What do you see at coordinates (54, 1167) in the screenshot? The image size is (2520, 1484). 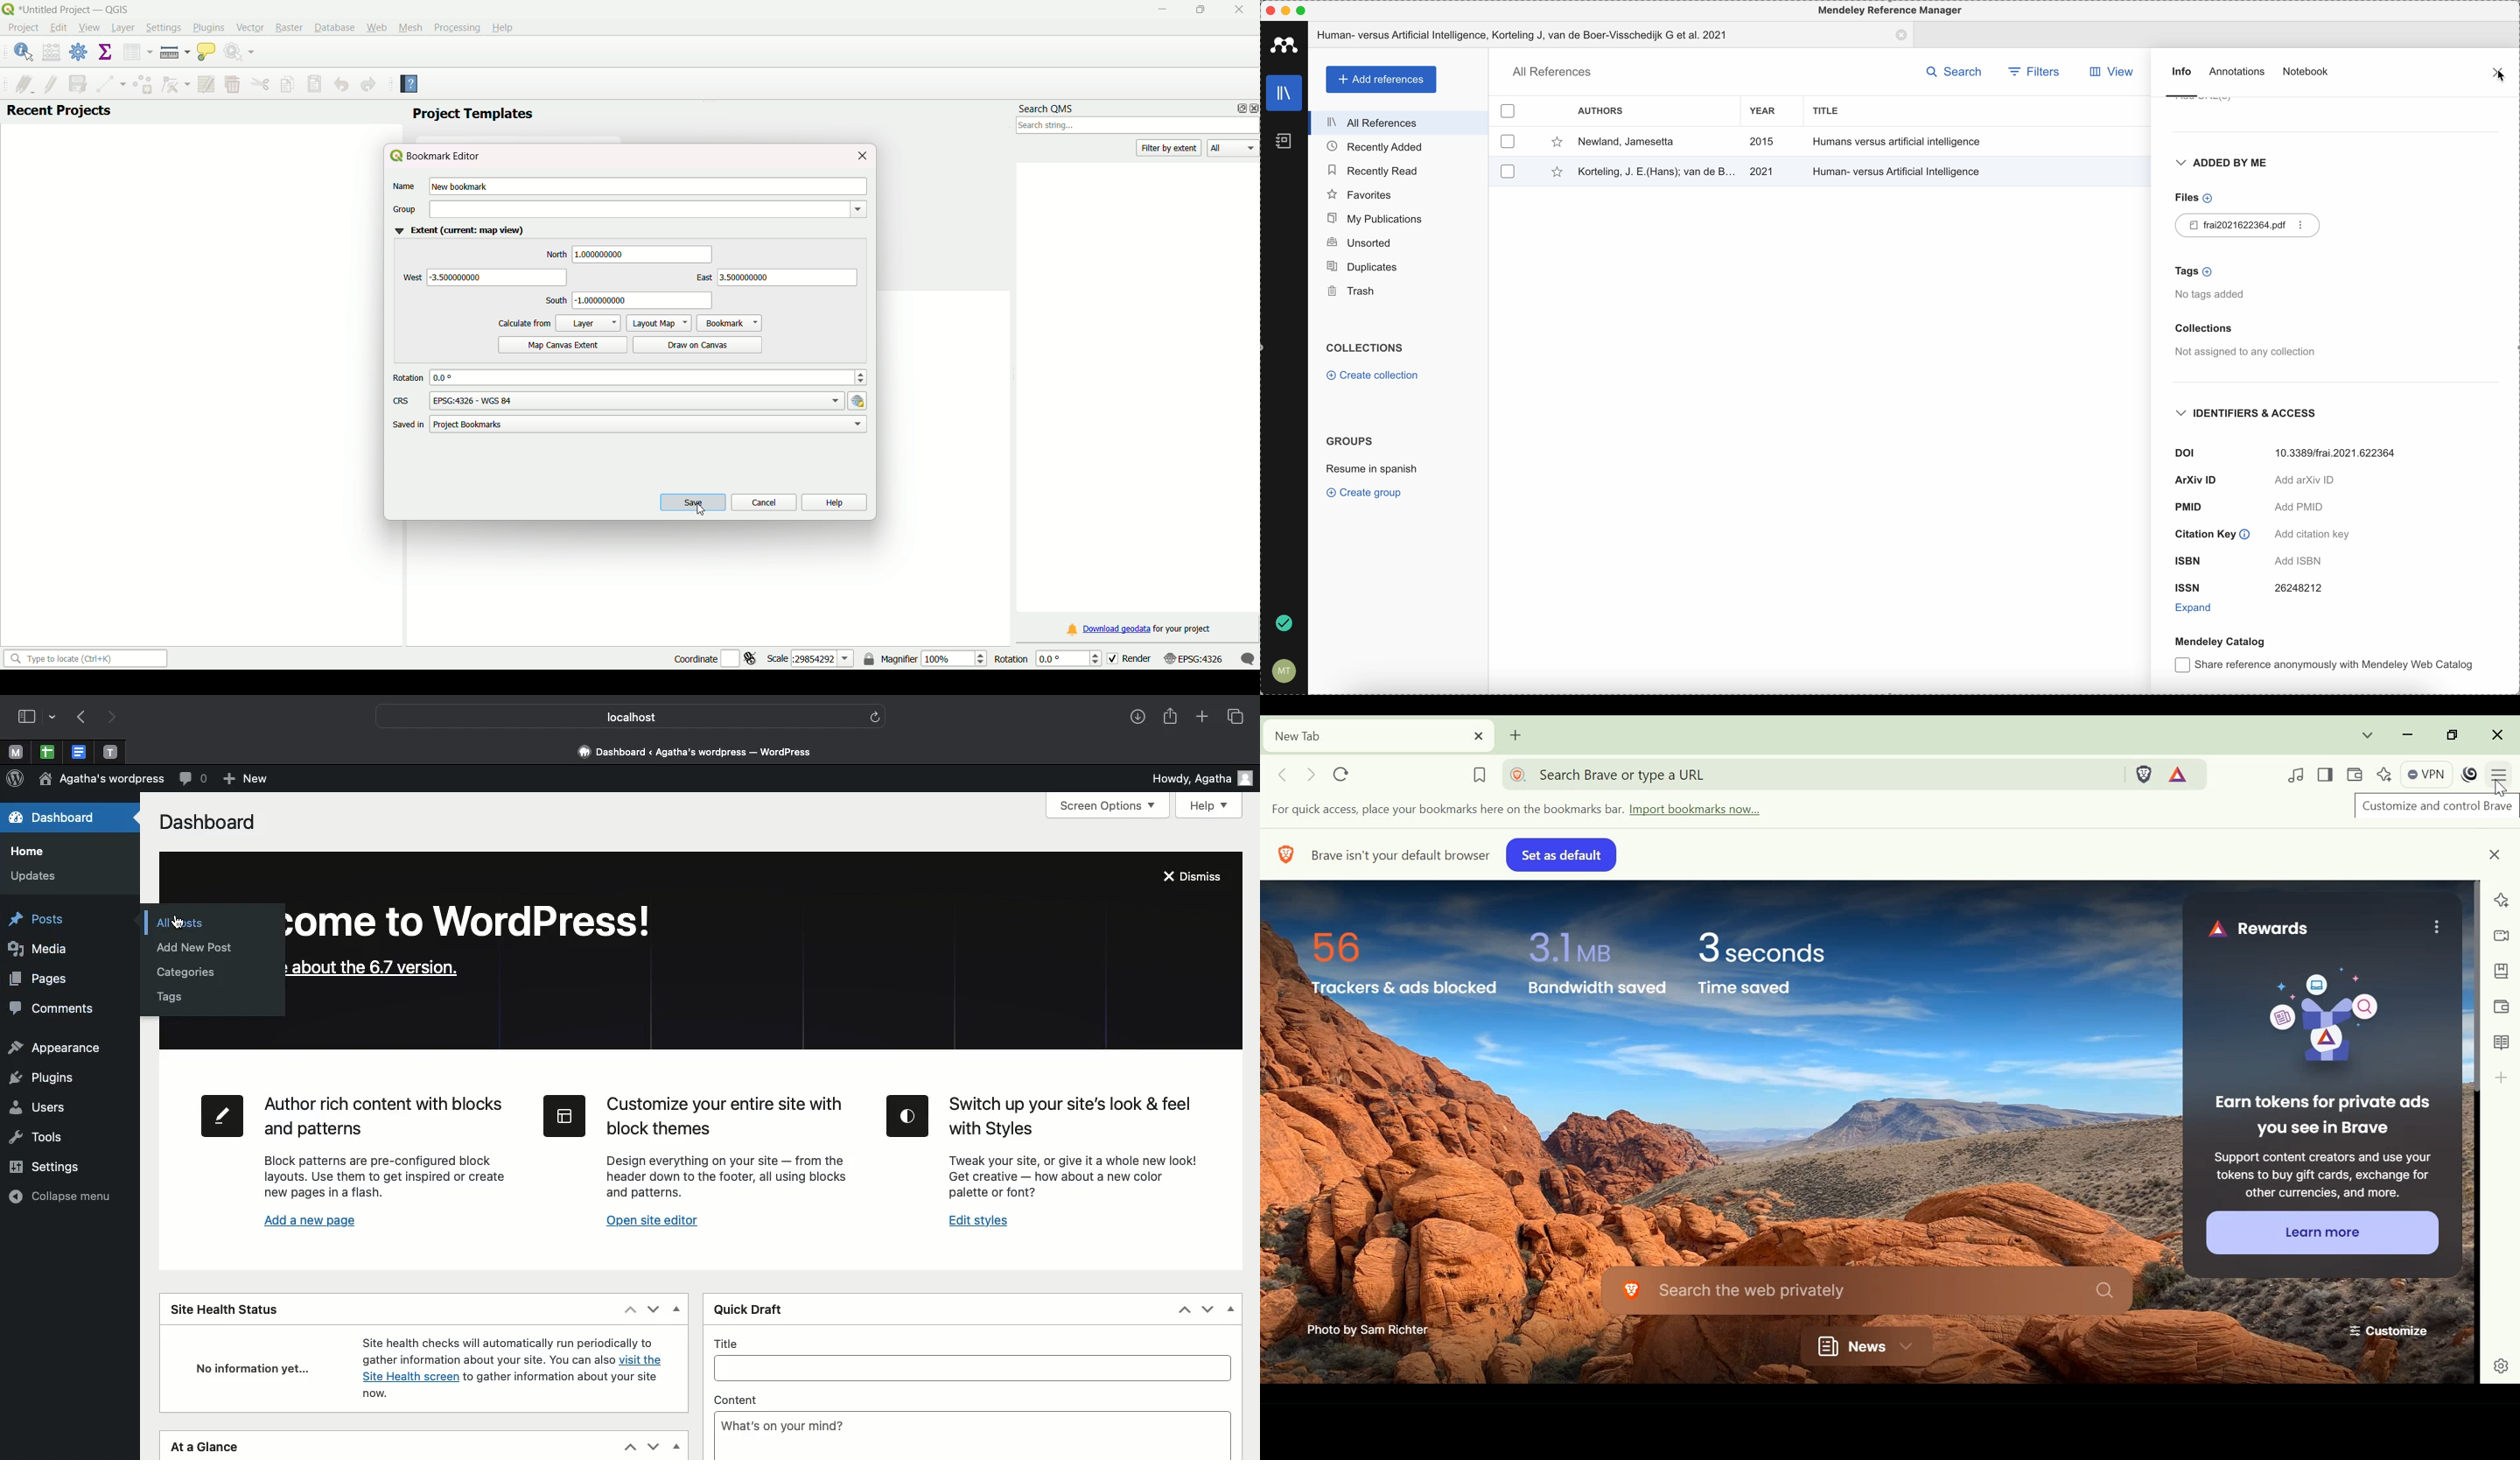 I see `Settings` at bounding box center [54, 1167].